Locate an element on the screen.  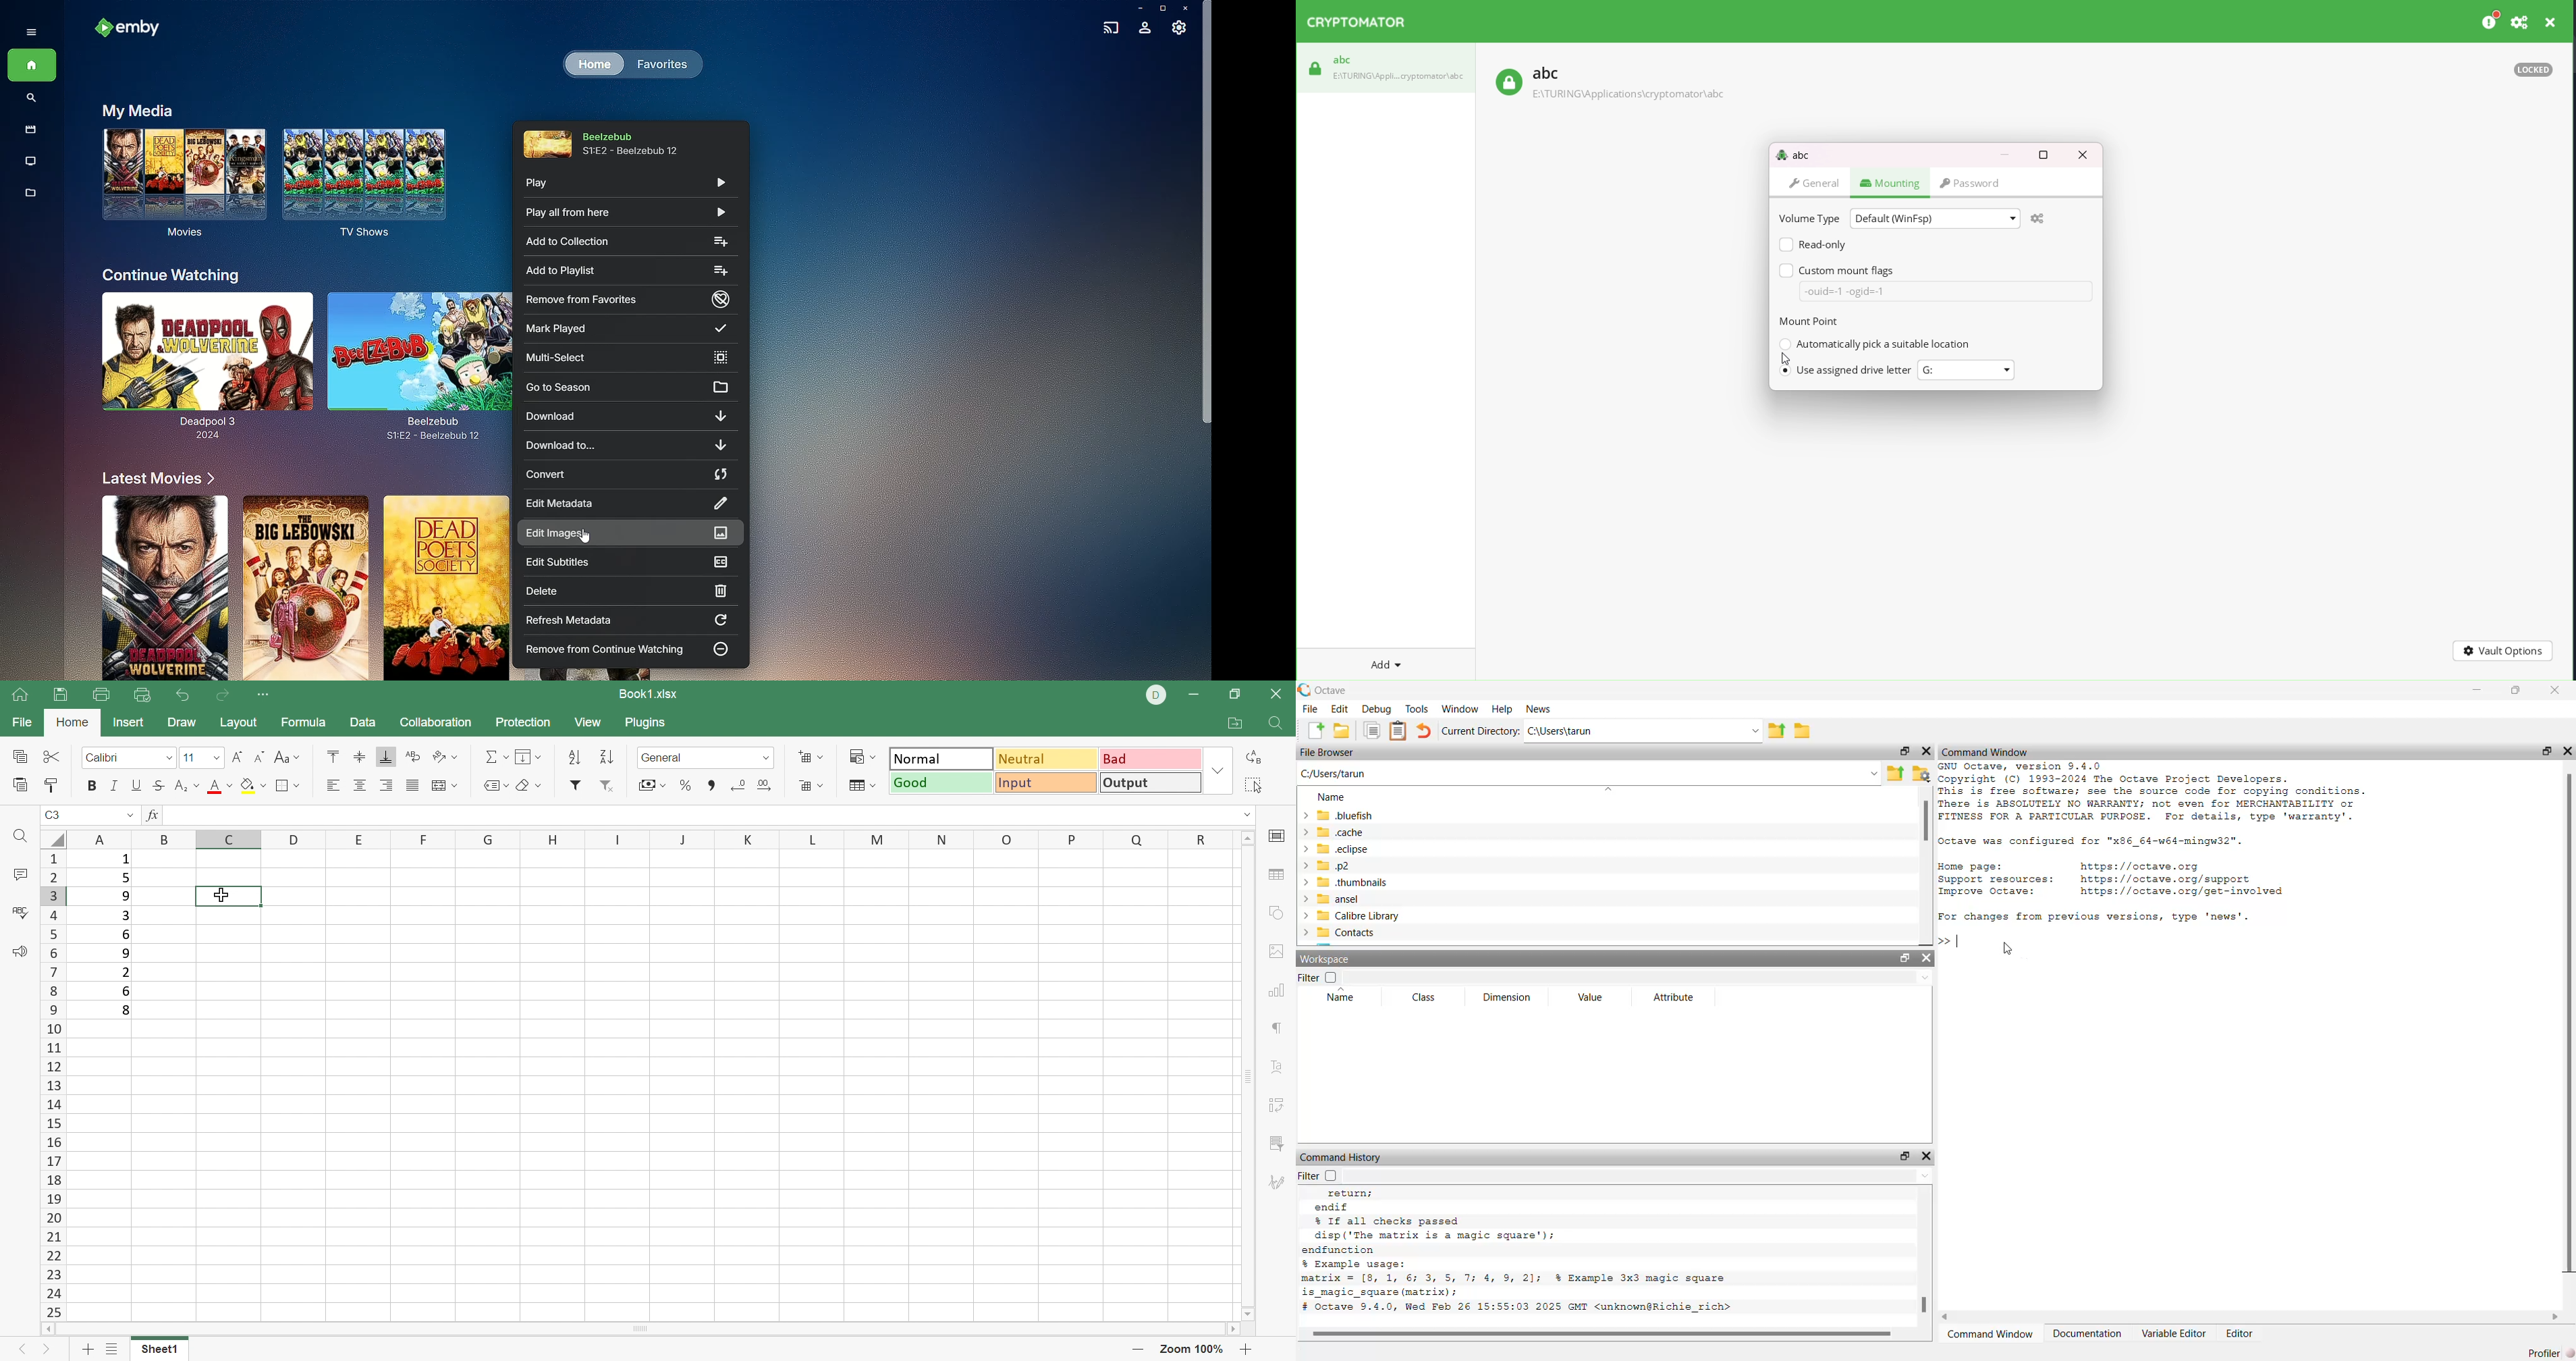
shape settings is located at coordinates (1281, 911).